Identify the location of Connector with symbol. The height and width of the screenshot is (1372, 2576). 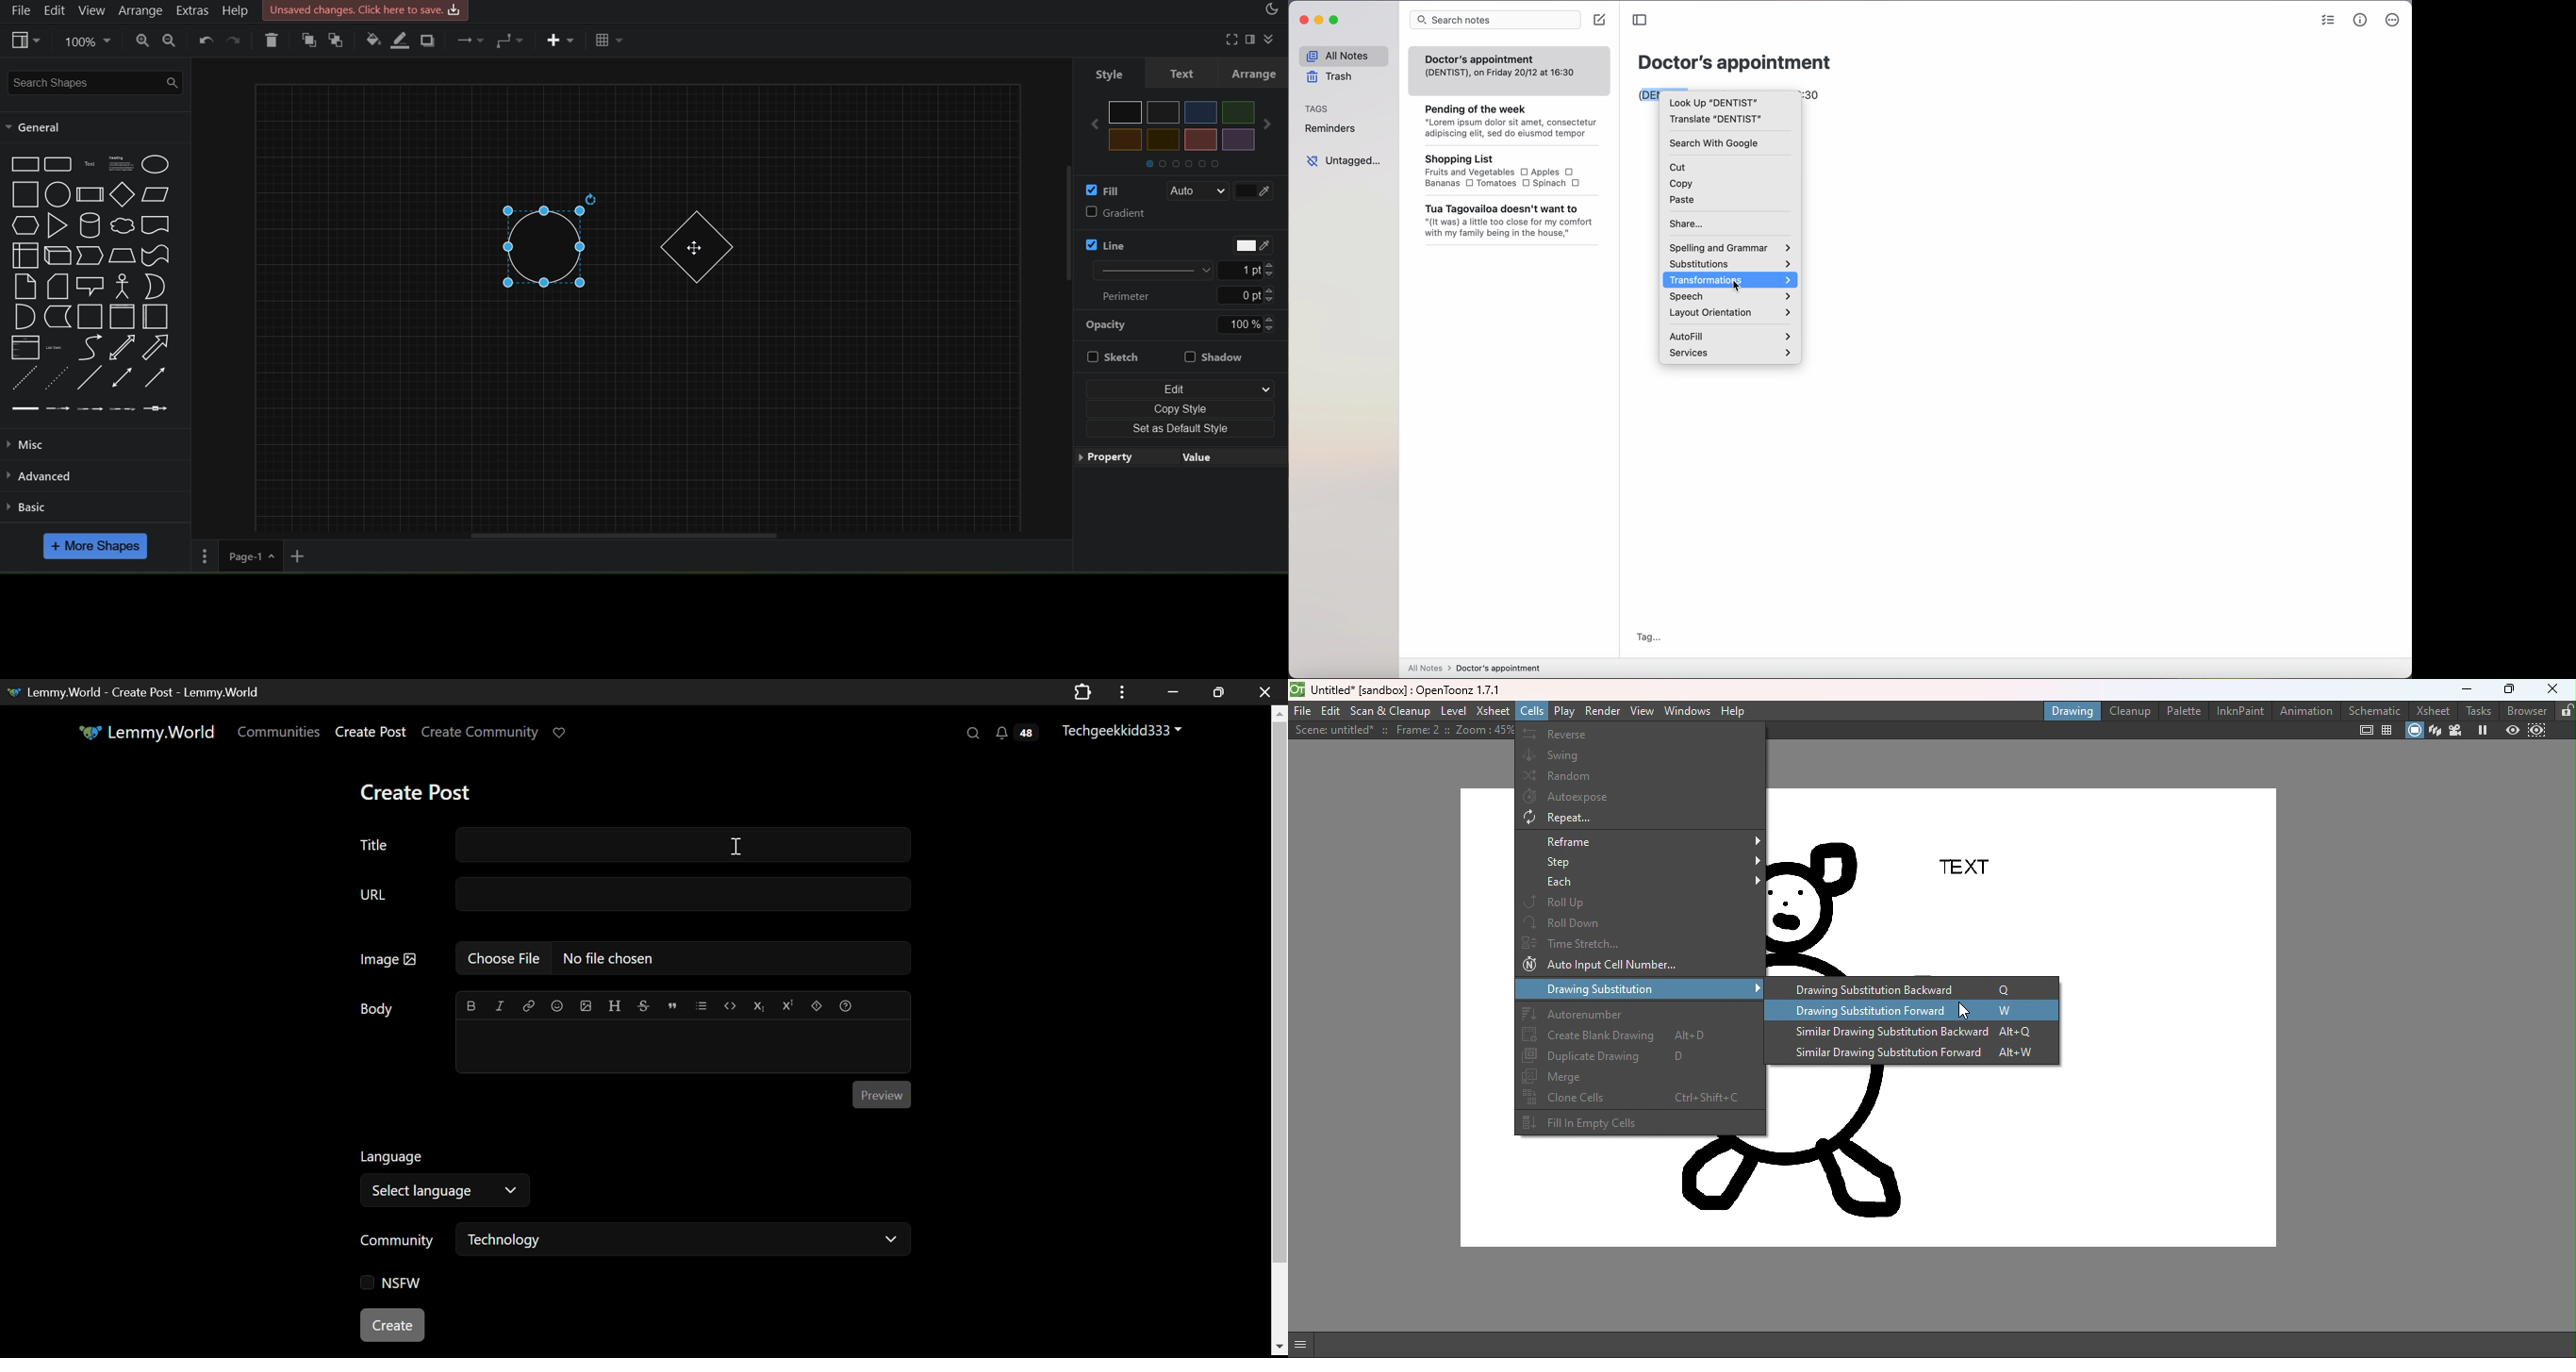
(159, 409).